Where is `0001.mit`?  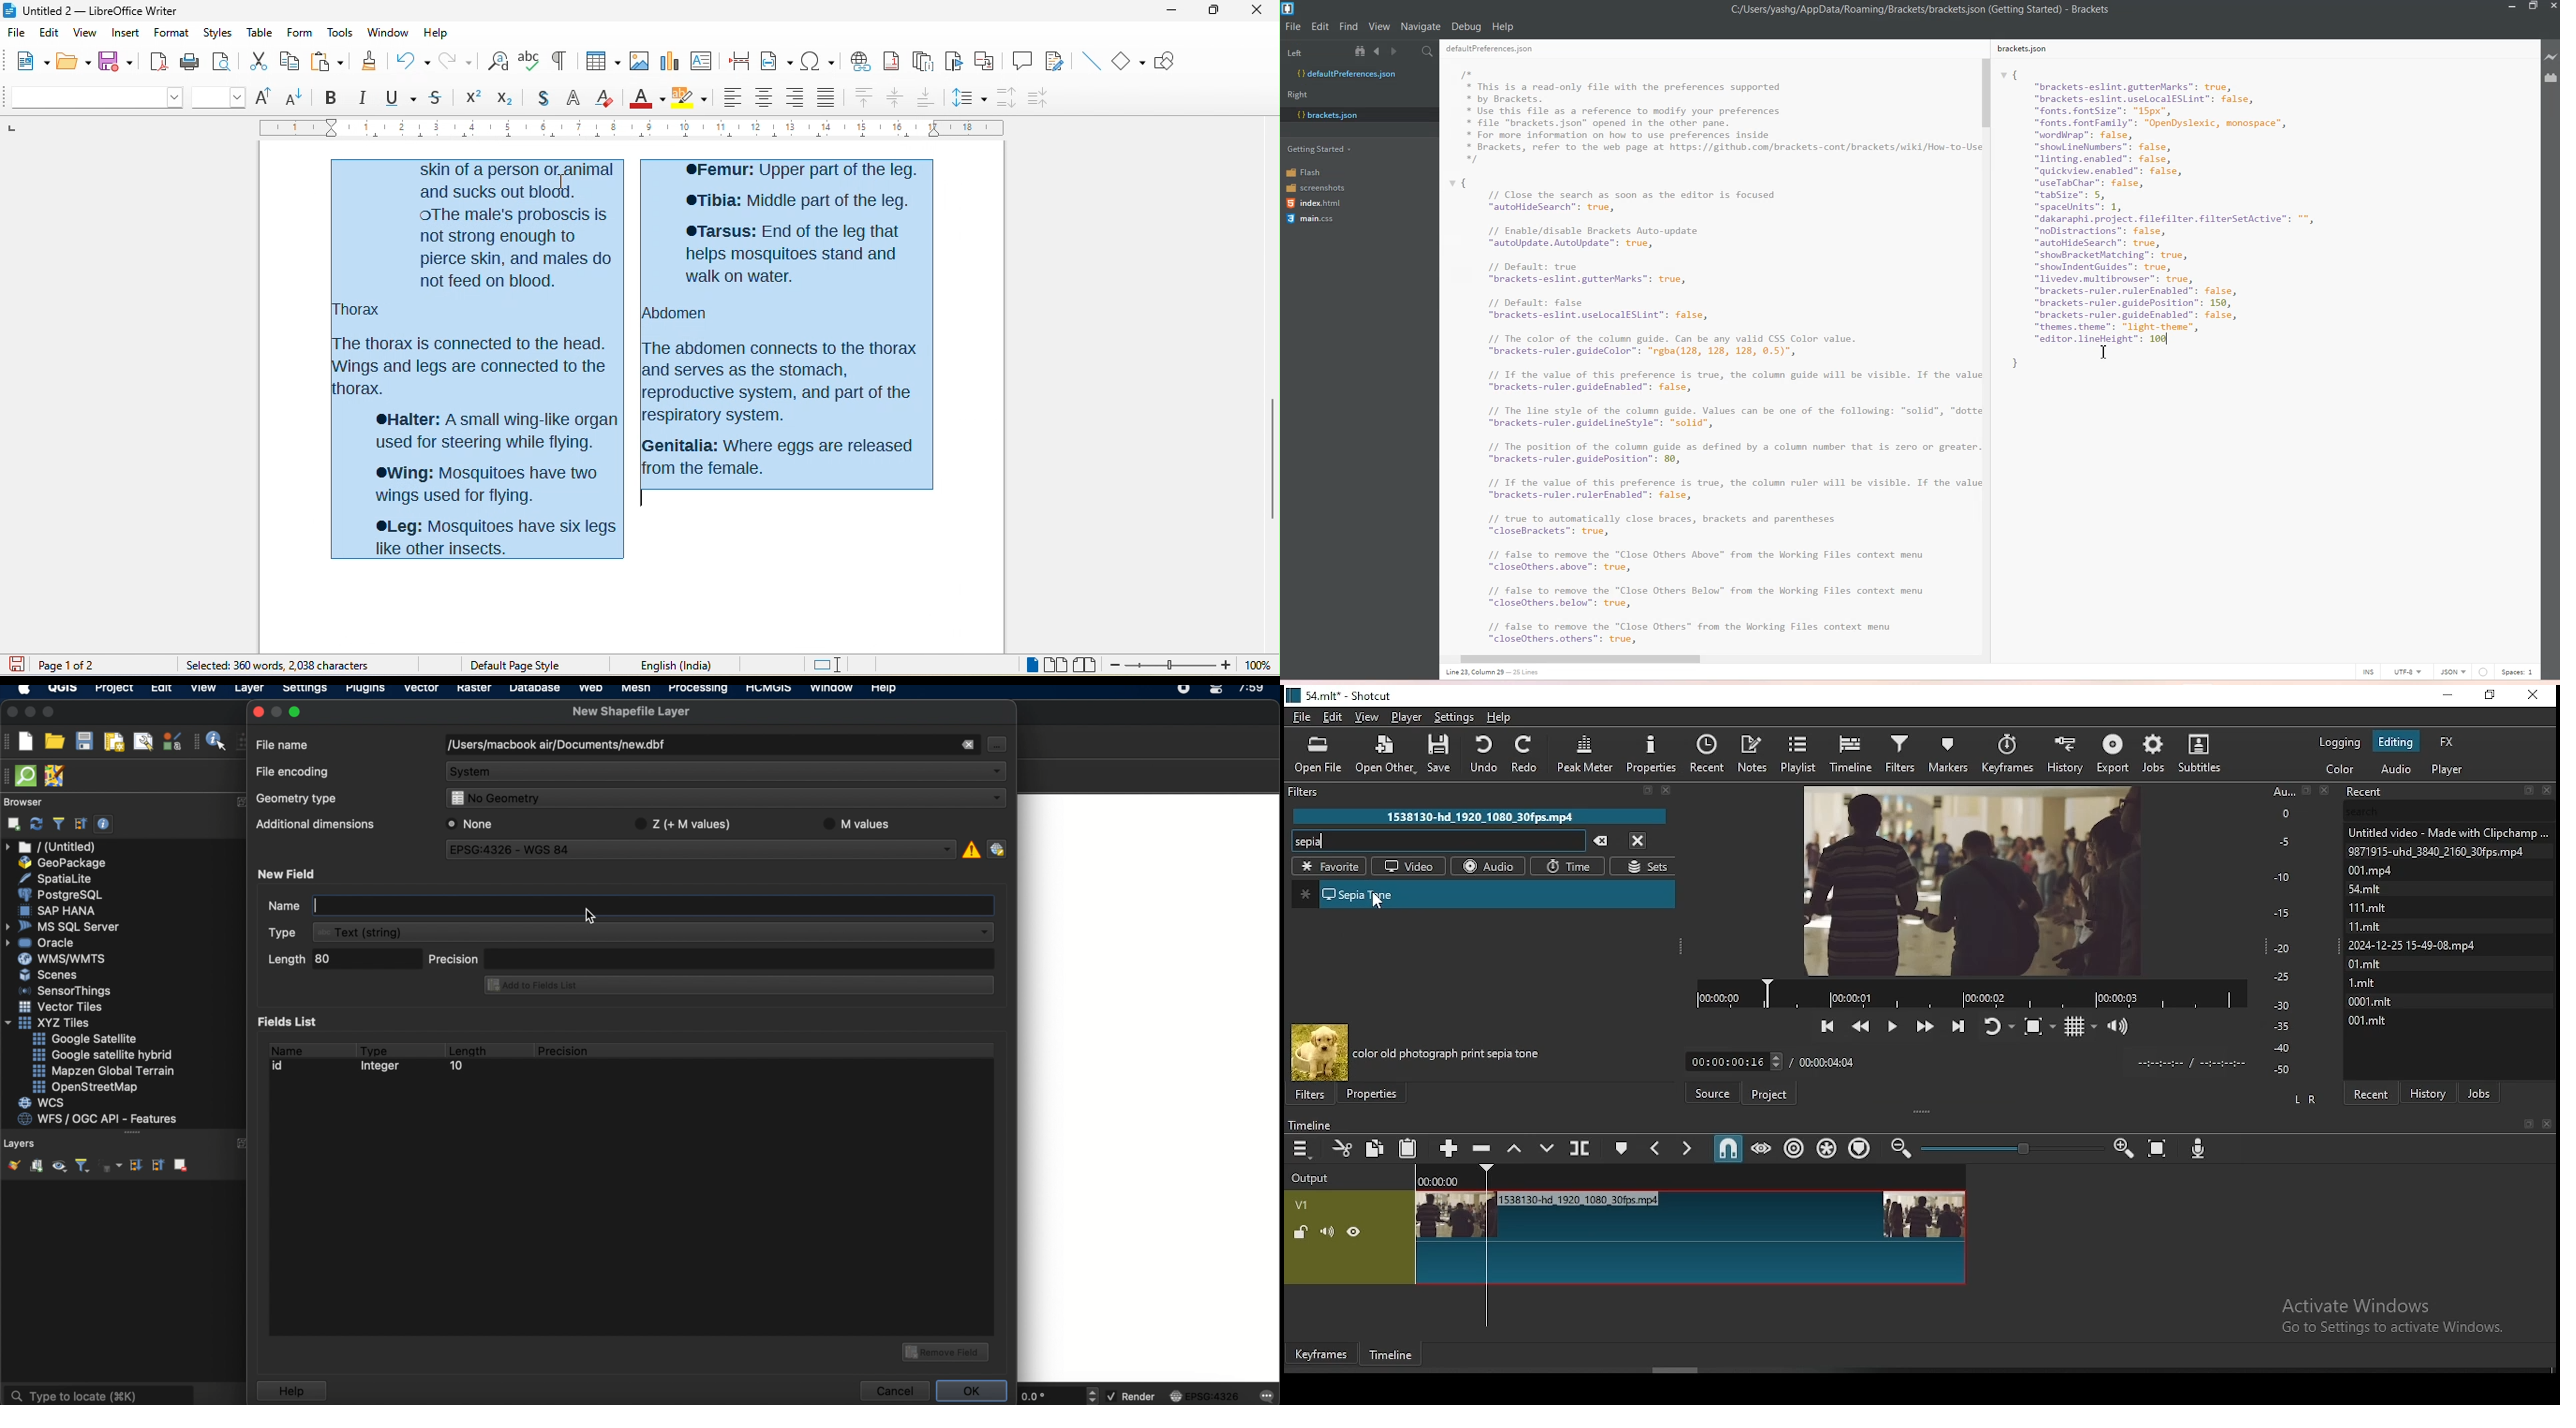
0001.mit is located at coordinates (2371, 999).